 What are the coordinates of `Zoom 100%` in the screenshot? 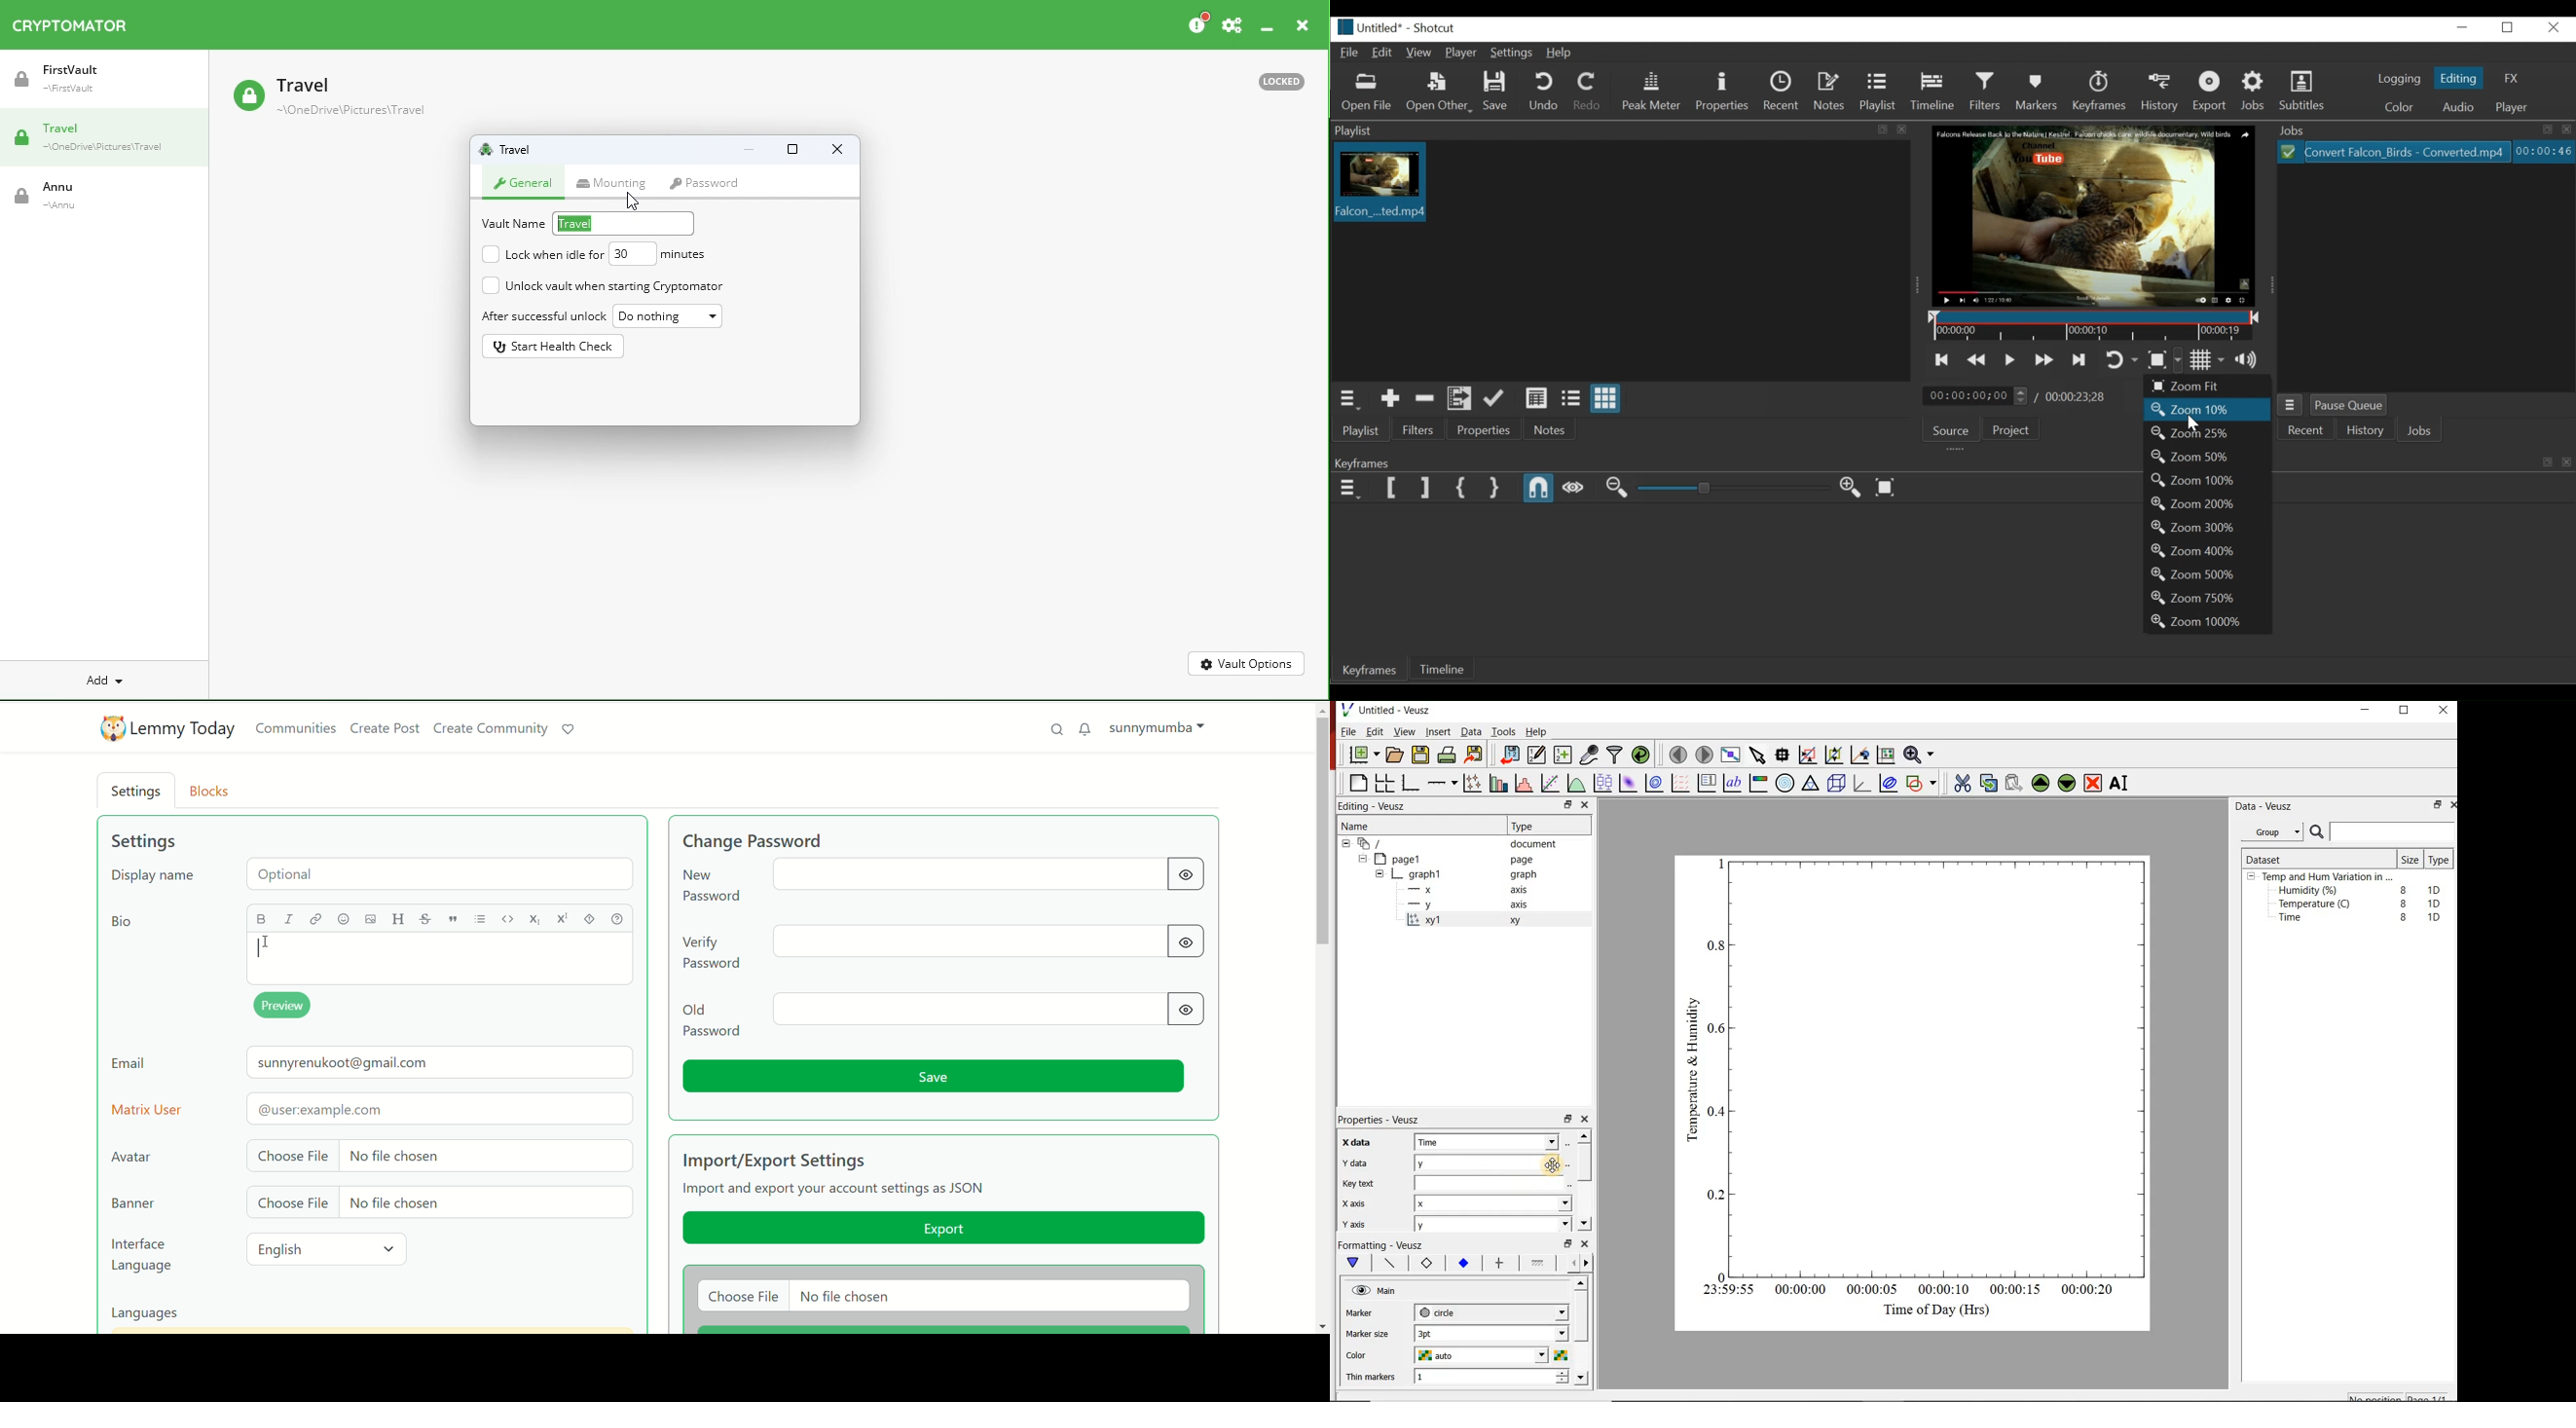 It's located at (2207, 481).